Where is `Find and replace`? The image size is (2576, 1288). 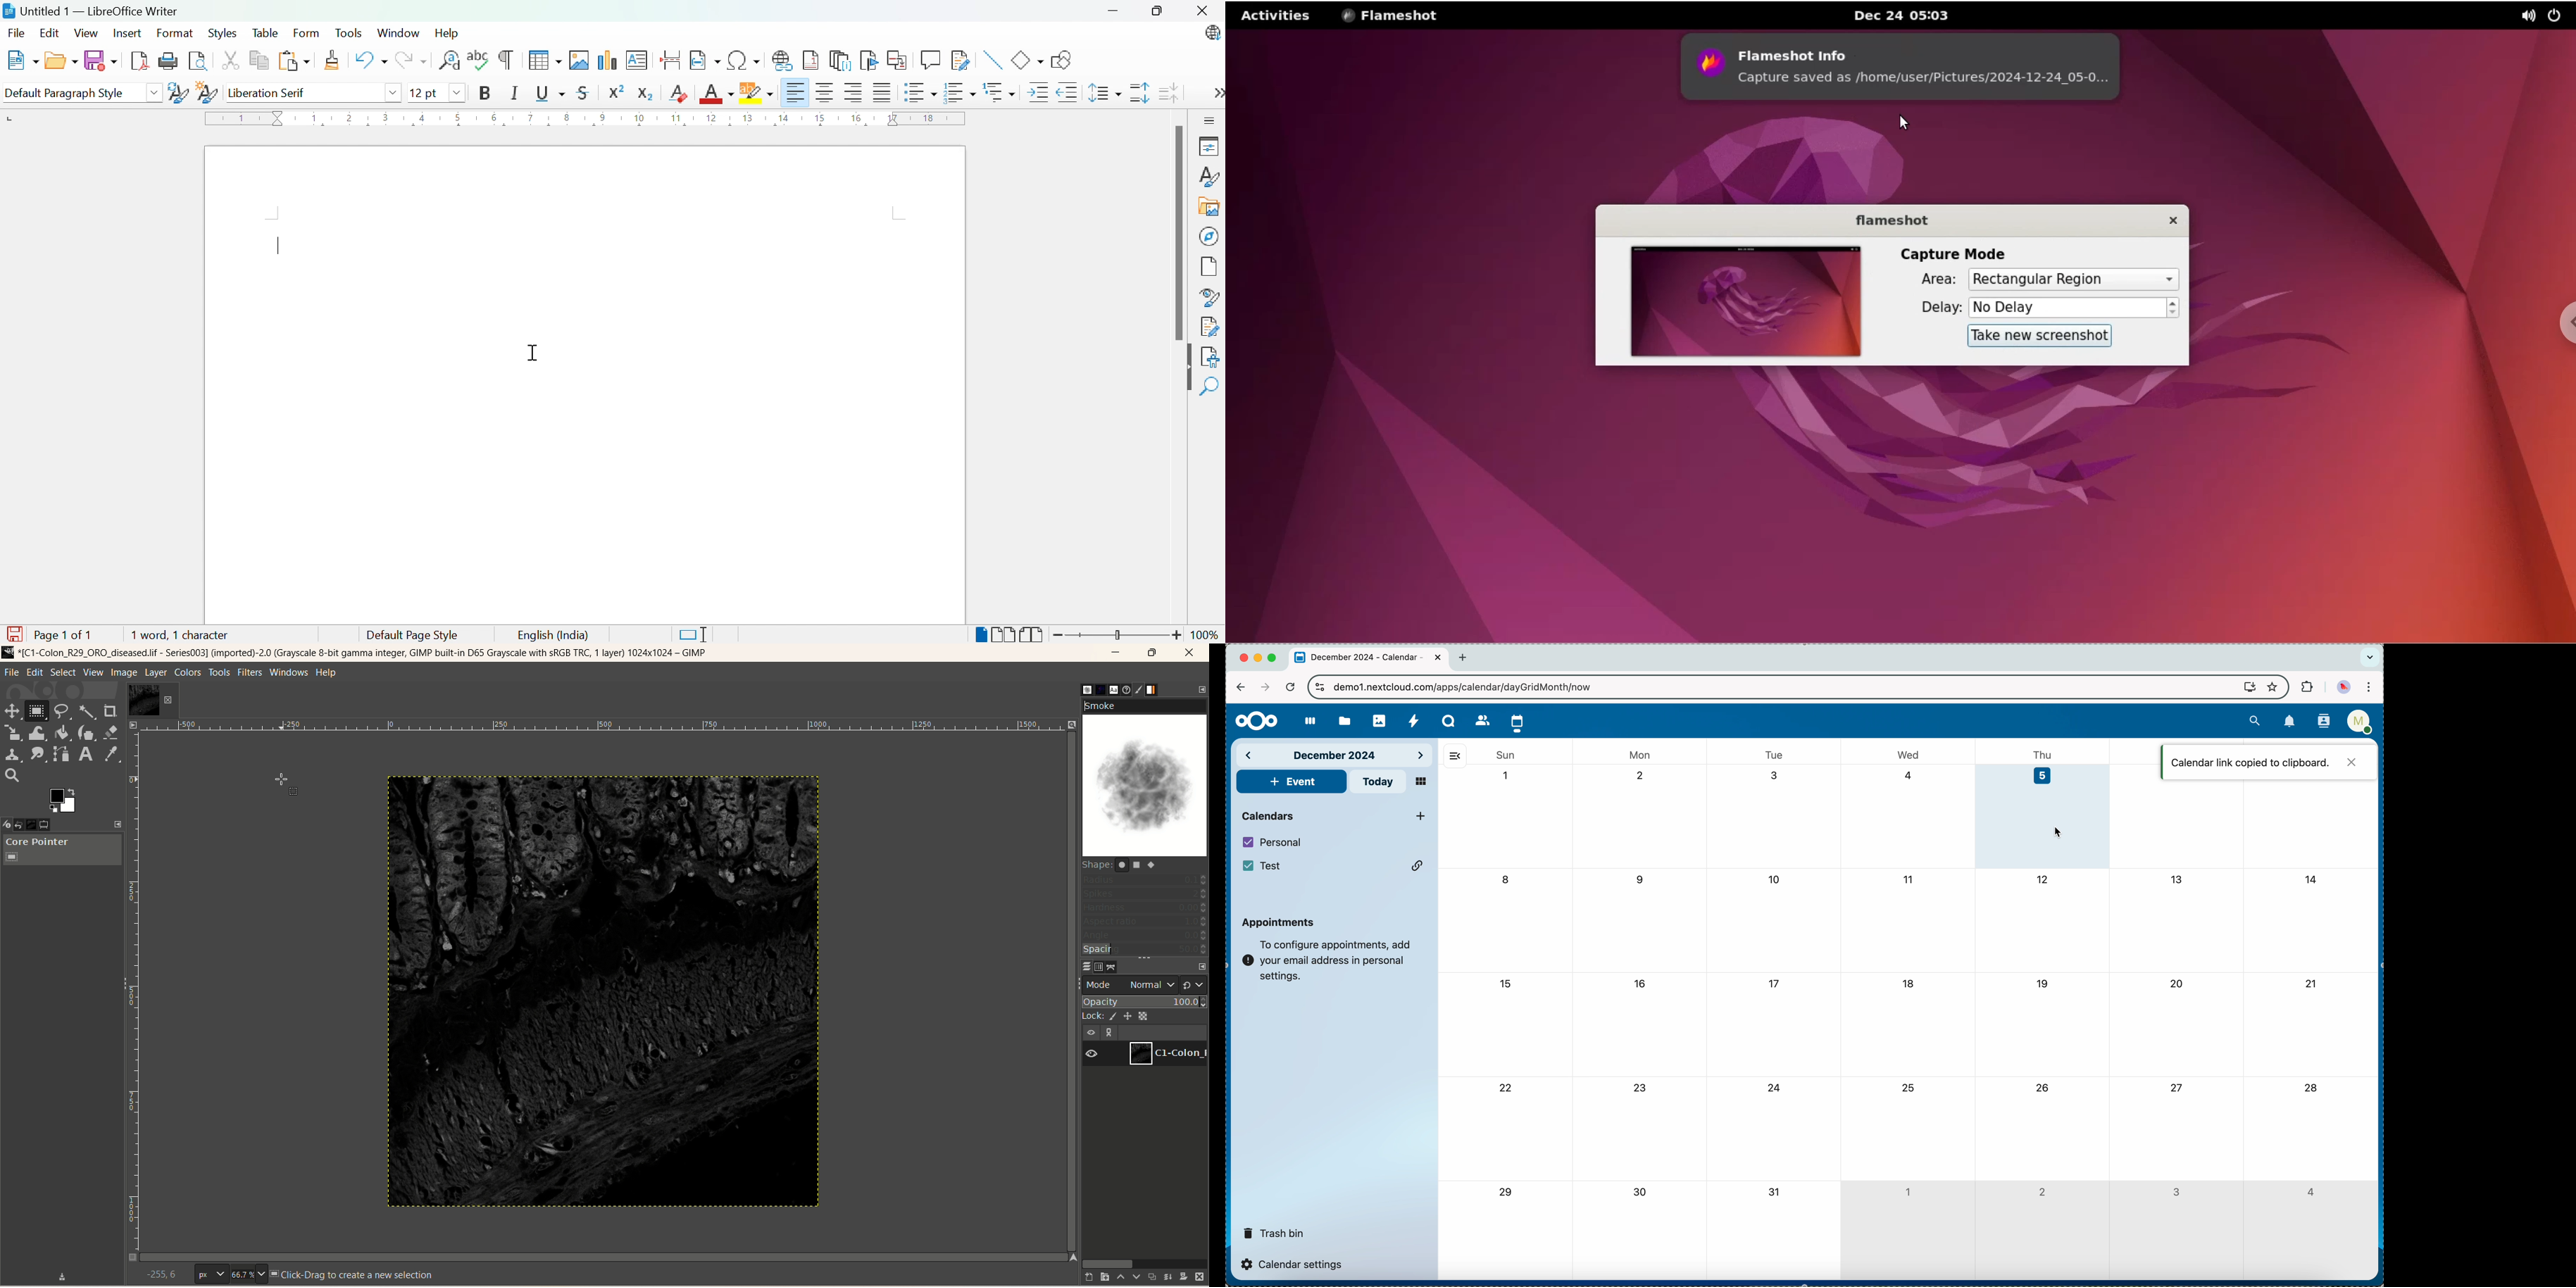 Find and replace is located at coordinates (450, 61).